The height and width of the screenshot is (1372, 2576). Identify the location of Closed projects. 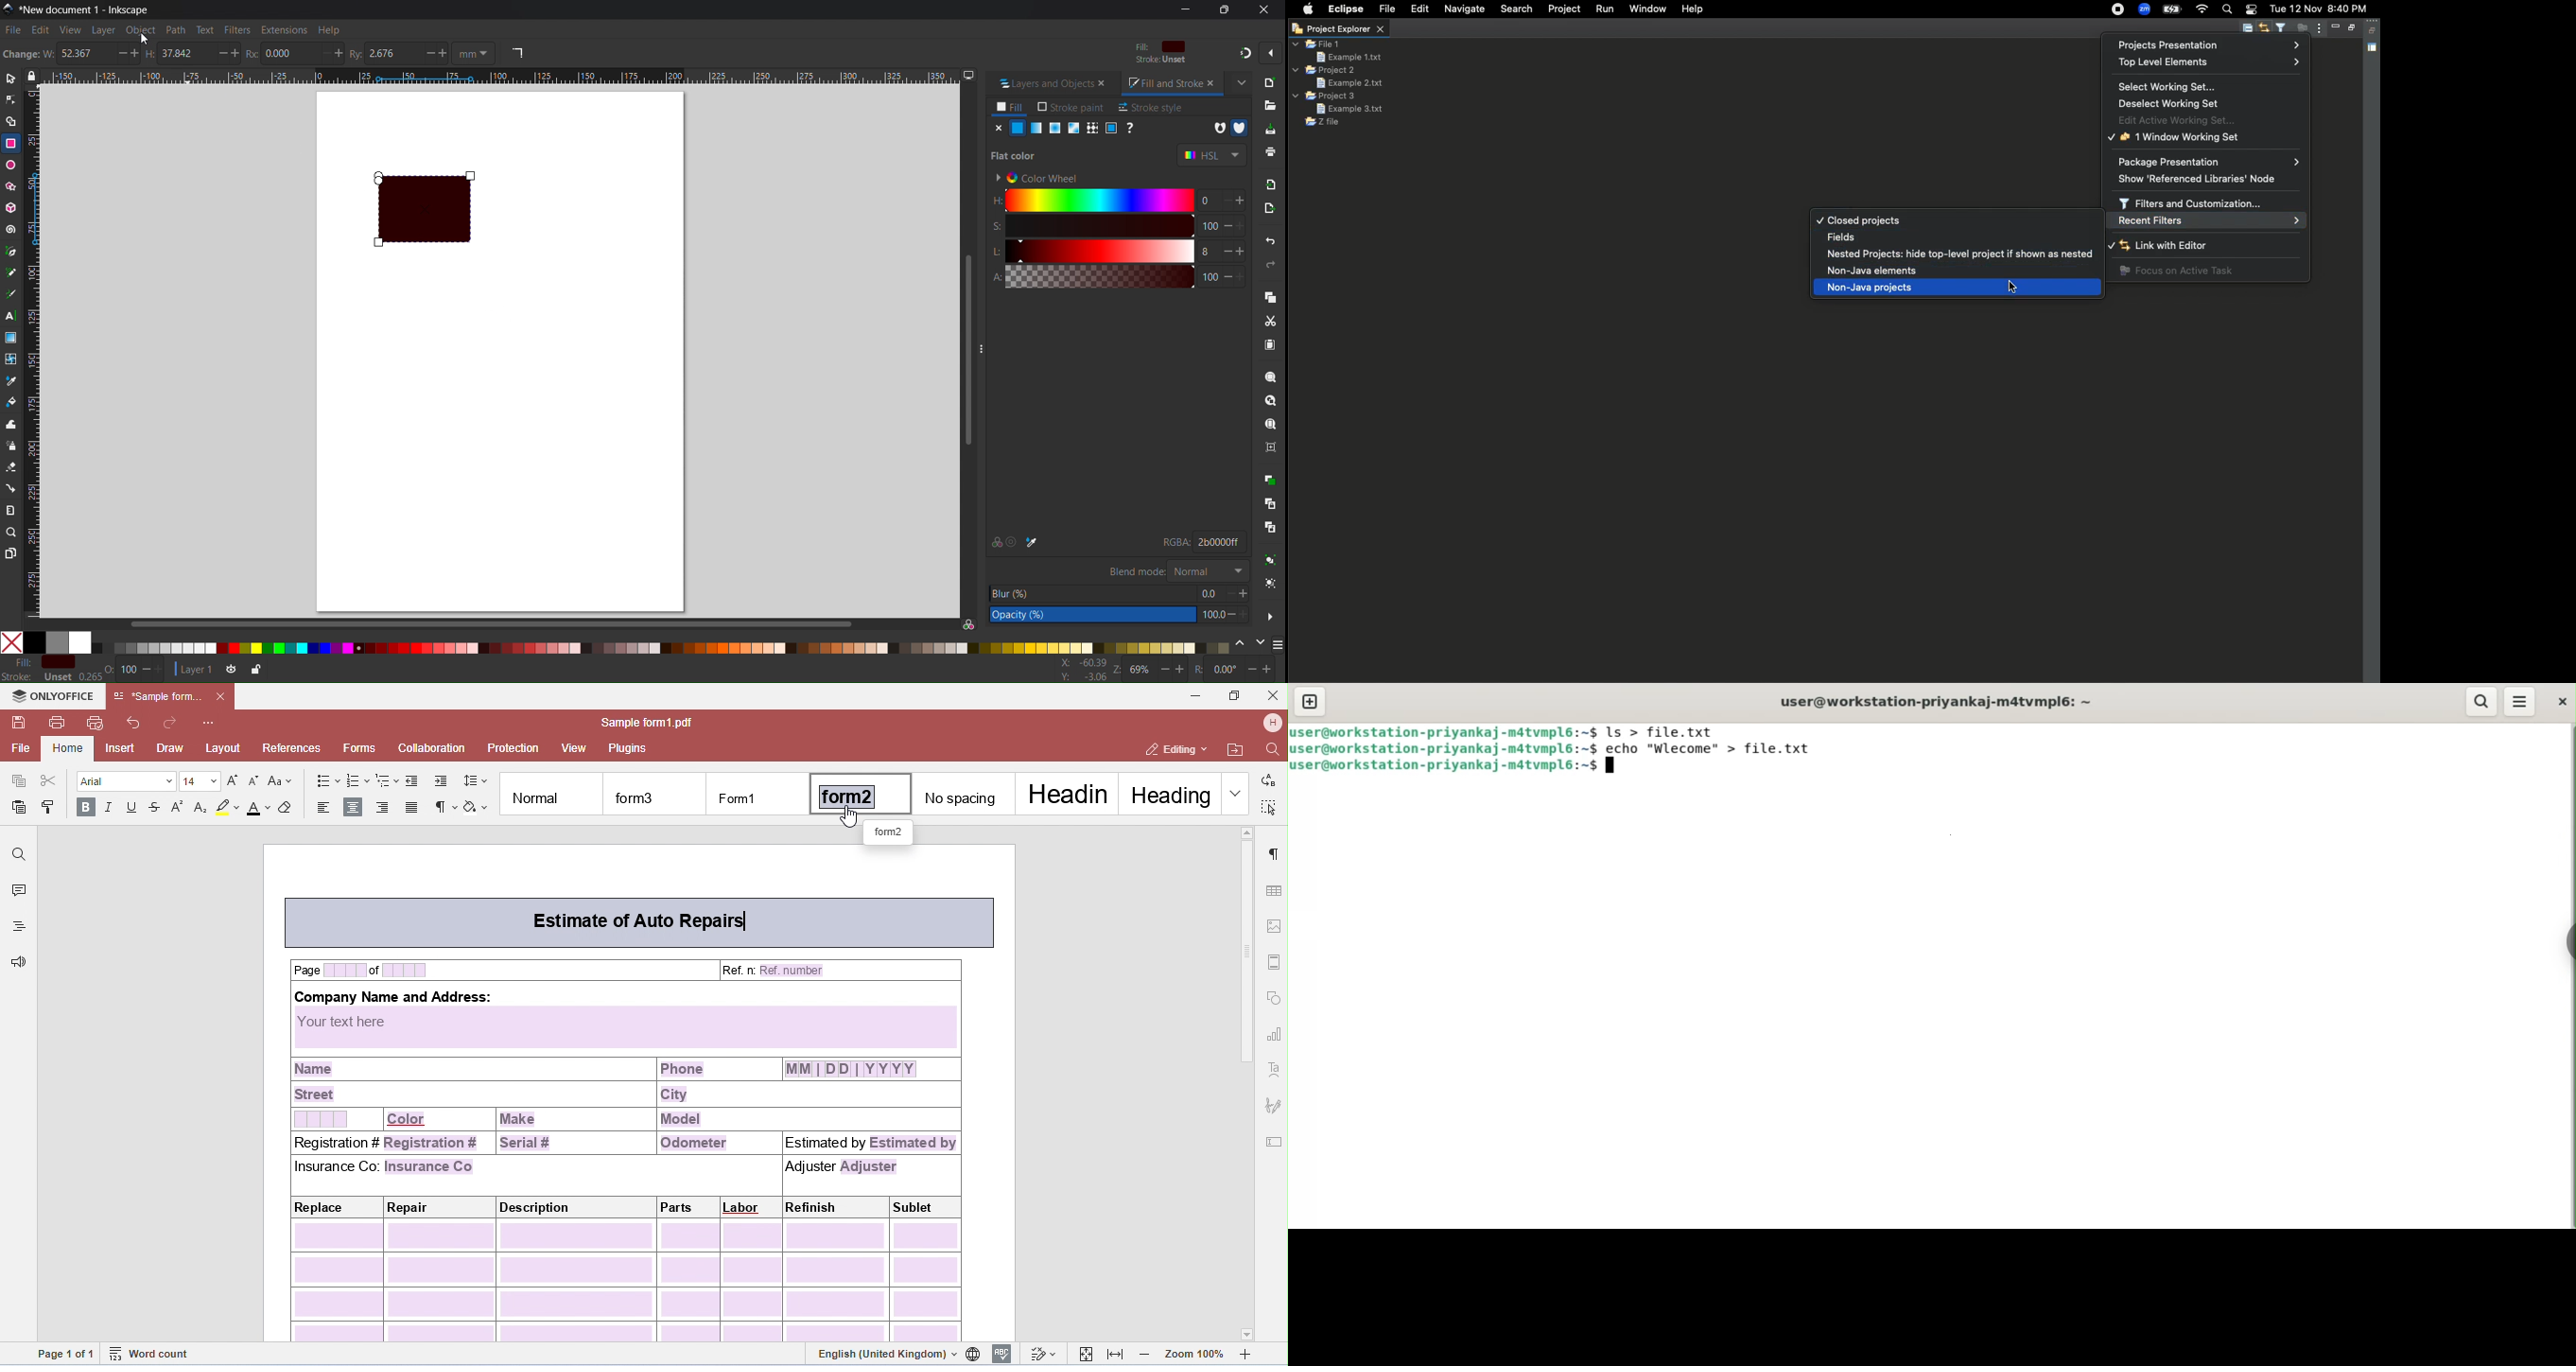
(1904, 219).